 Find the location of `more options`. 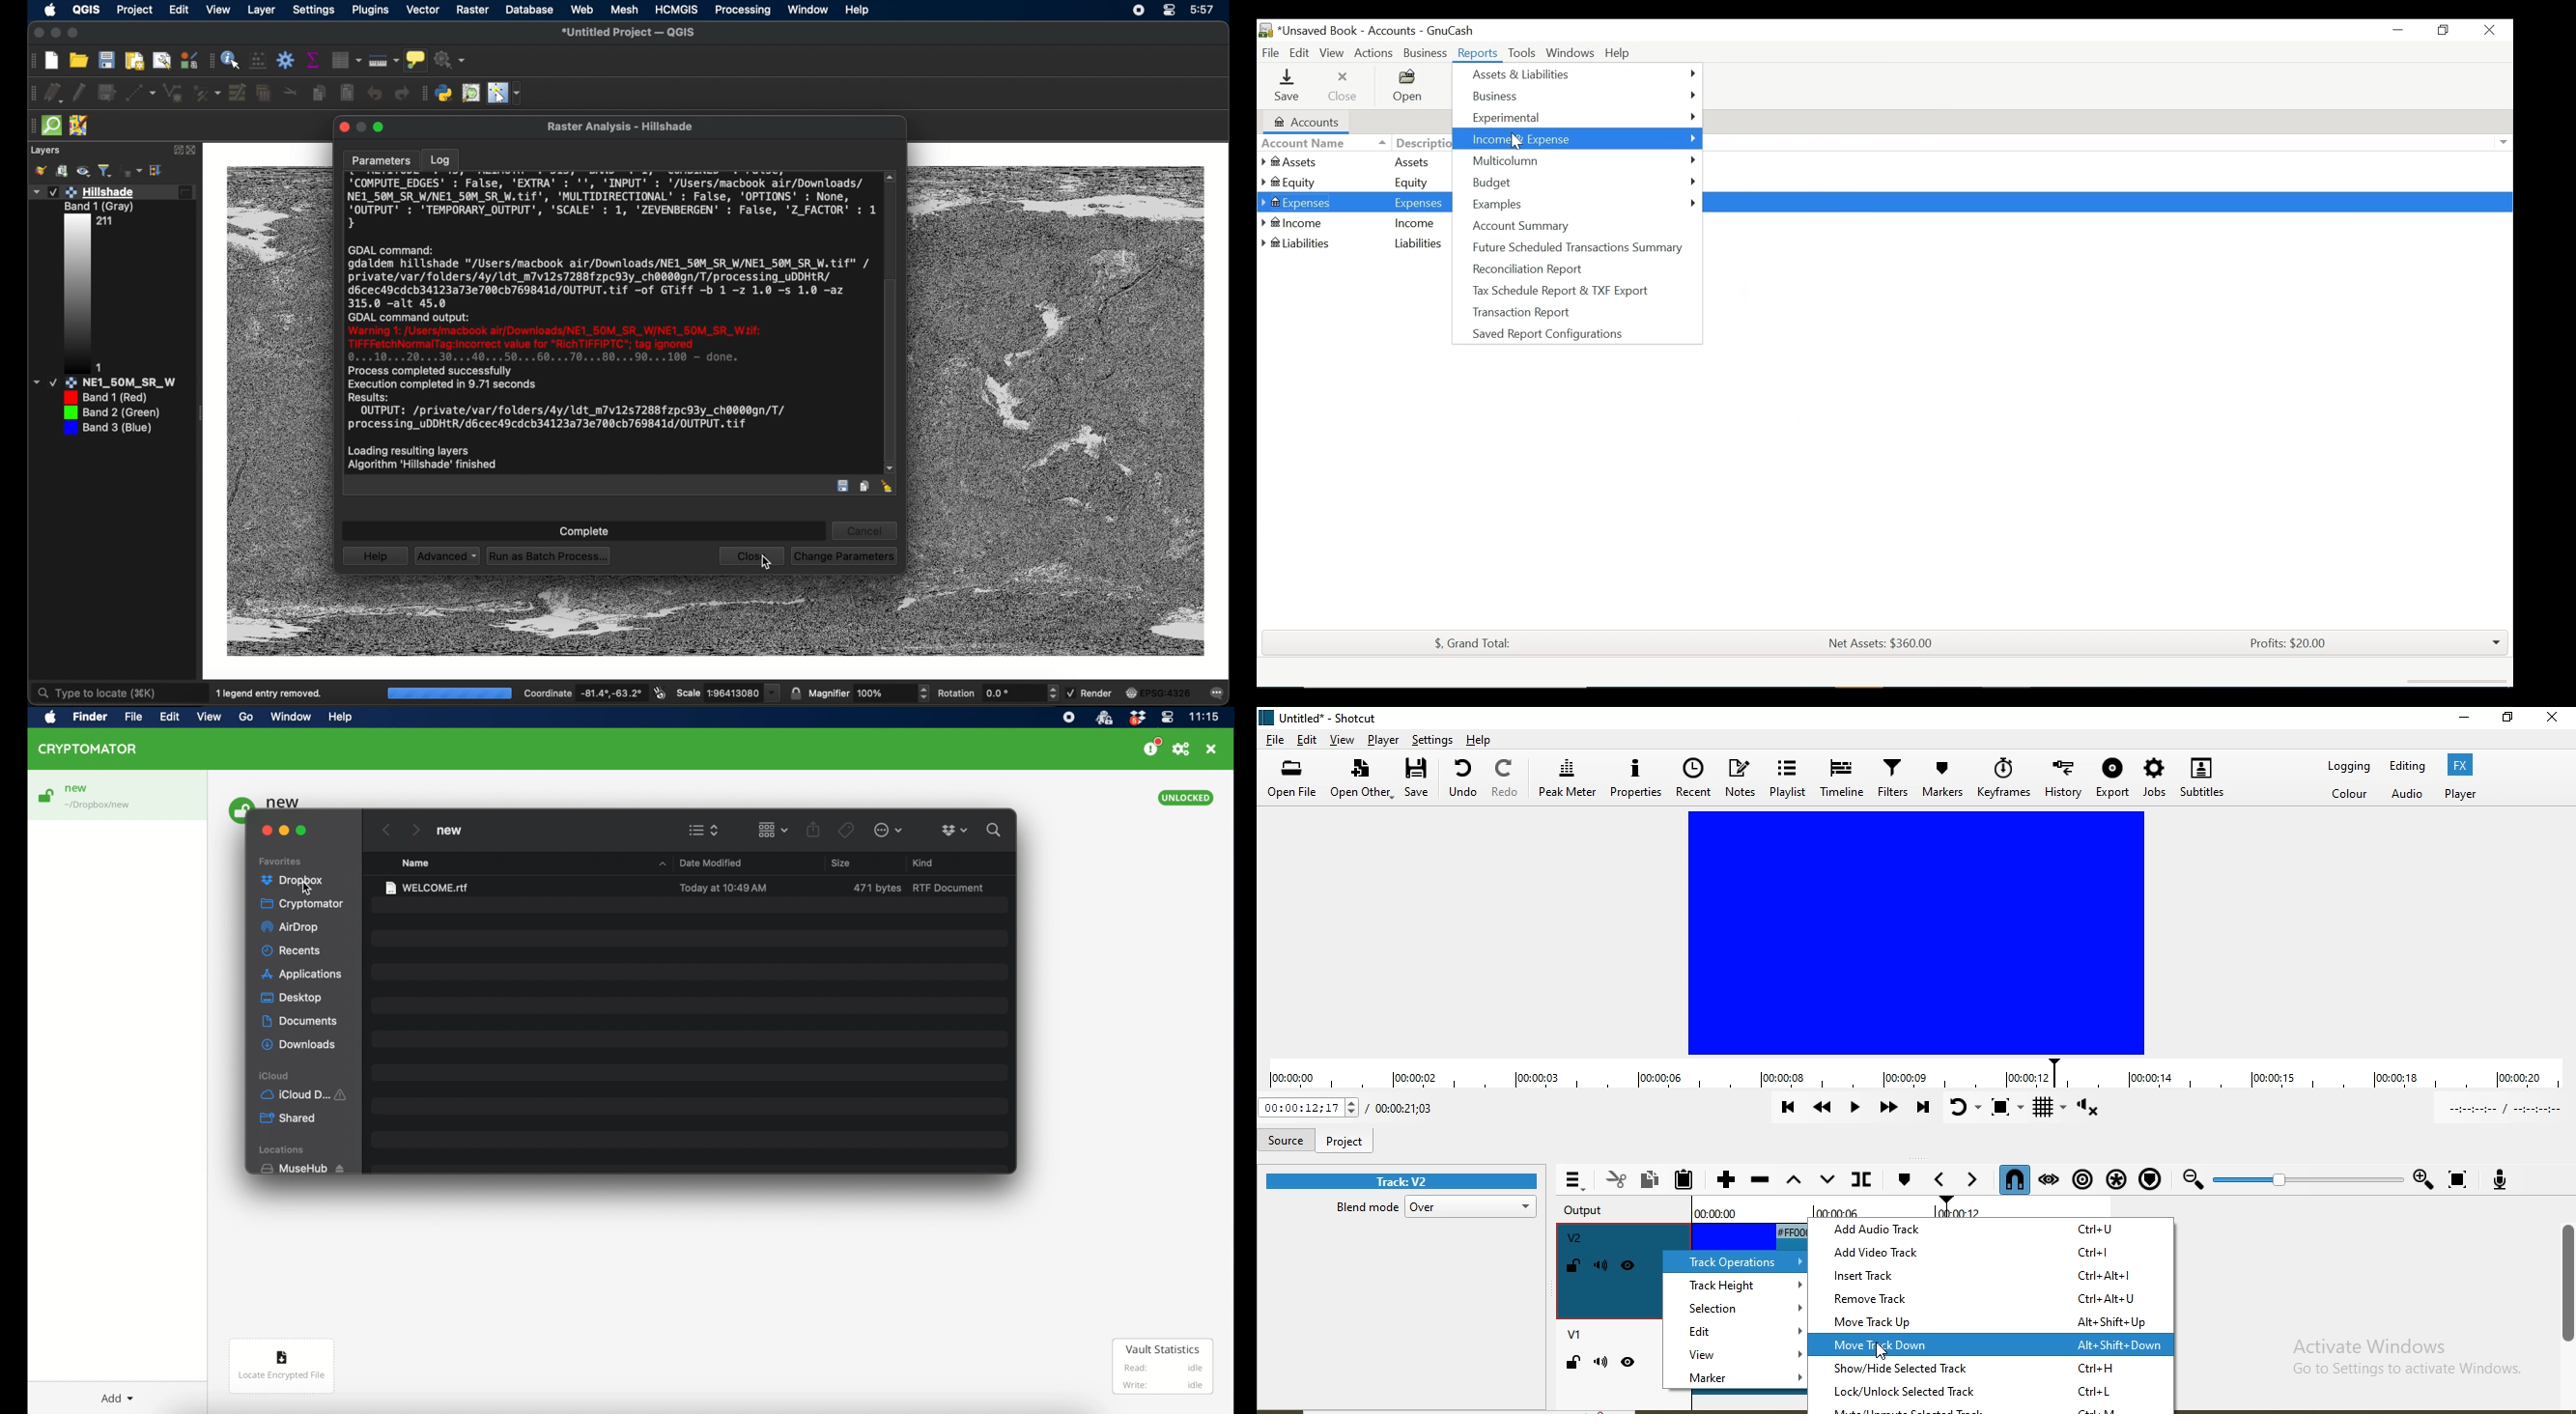

more options is located at coordinates (888, 830).